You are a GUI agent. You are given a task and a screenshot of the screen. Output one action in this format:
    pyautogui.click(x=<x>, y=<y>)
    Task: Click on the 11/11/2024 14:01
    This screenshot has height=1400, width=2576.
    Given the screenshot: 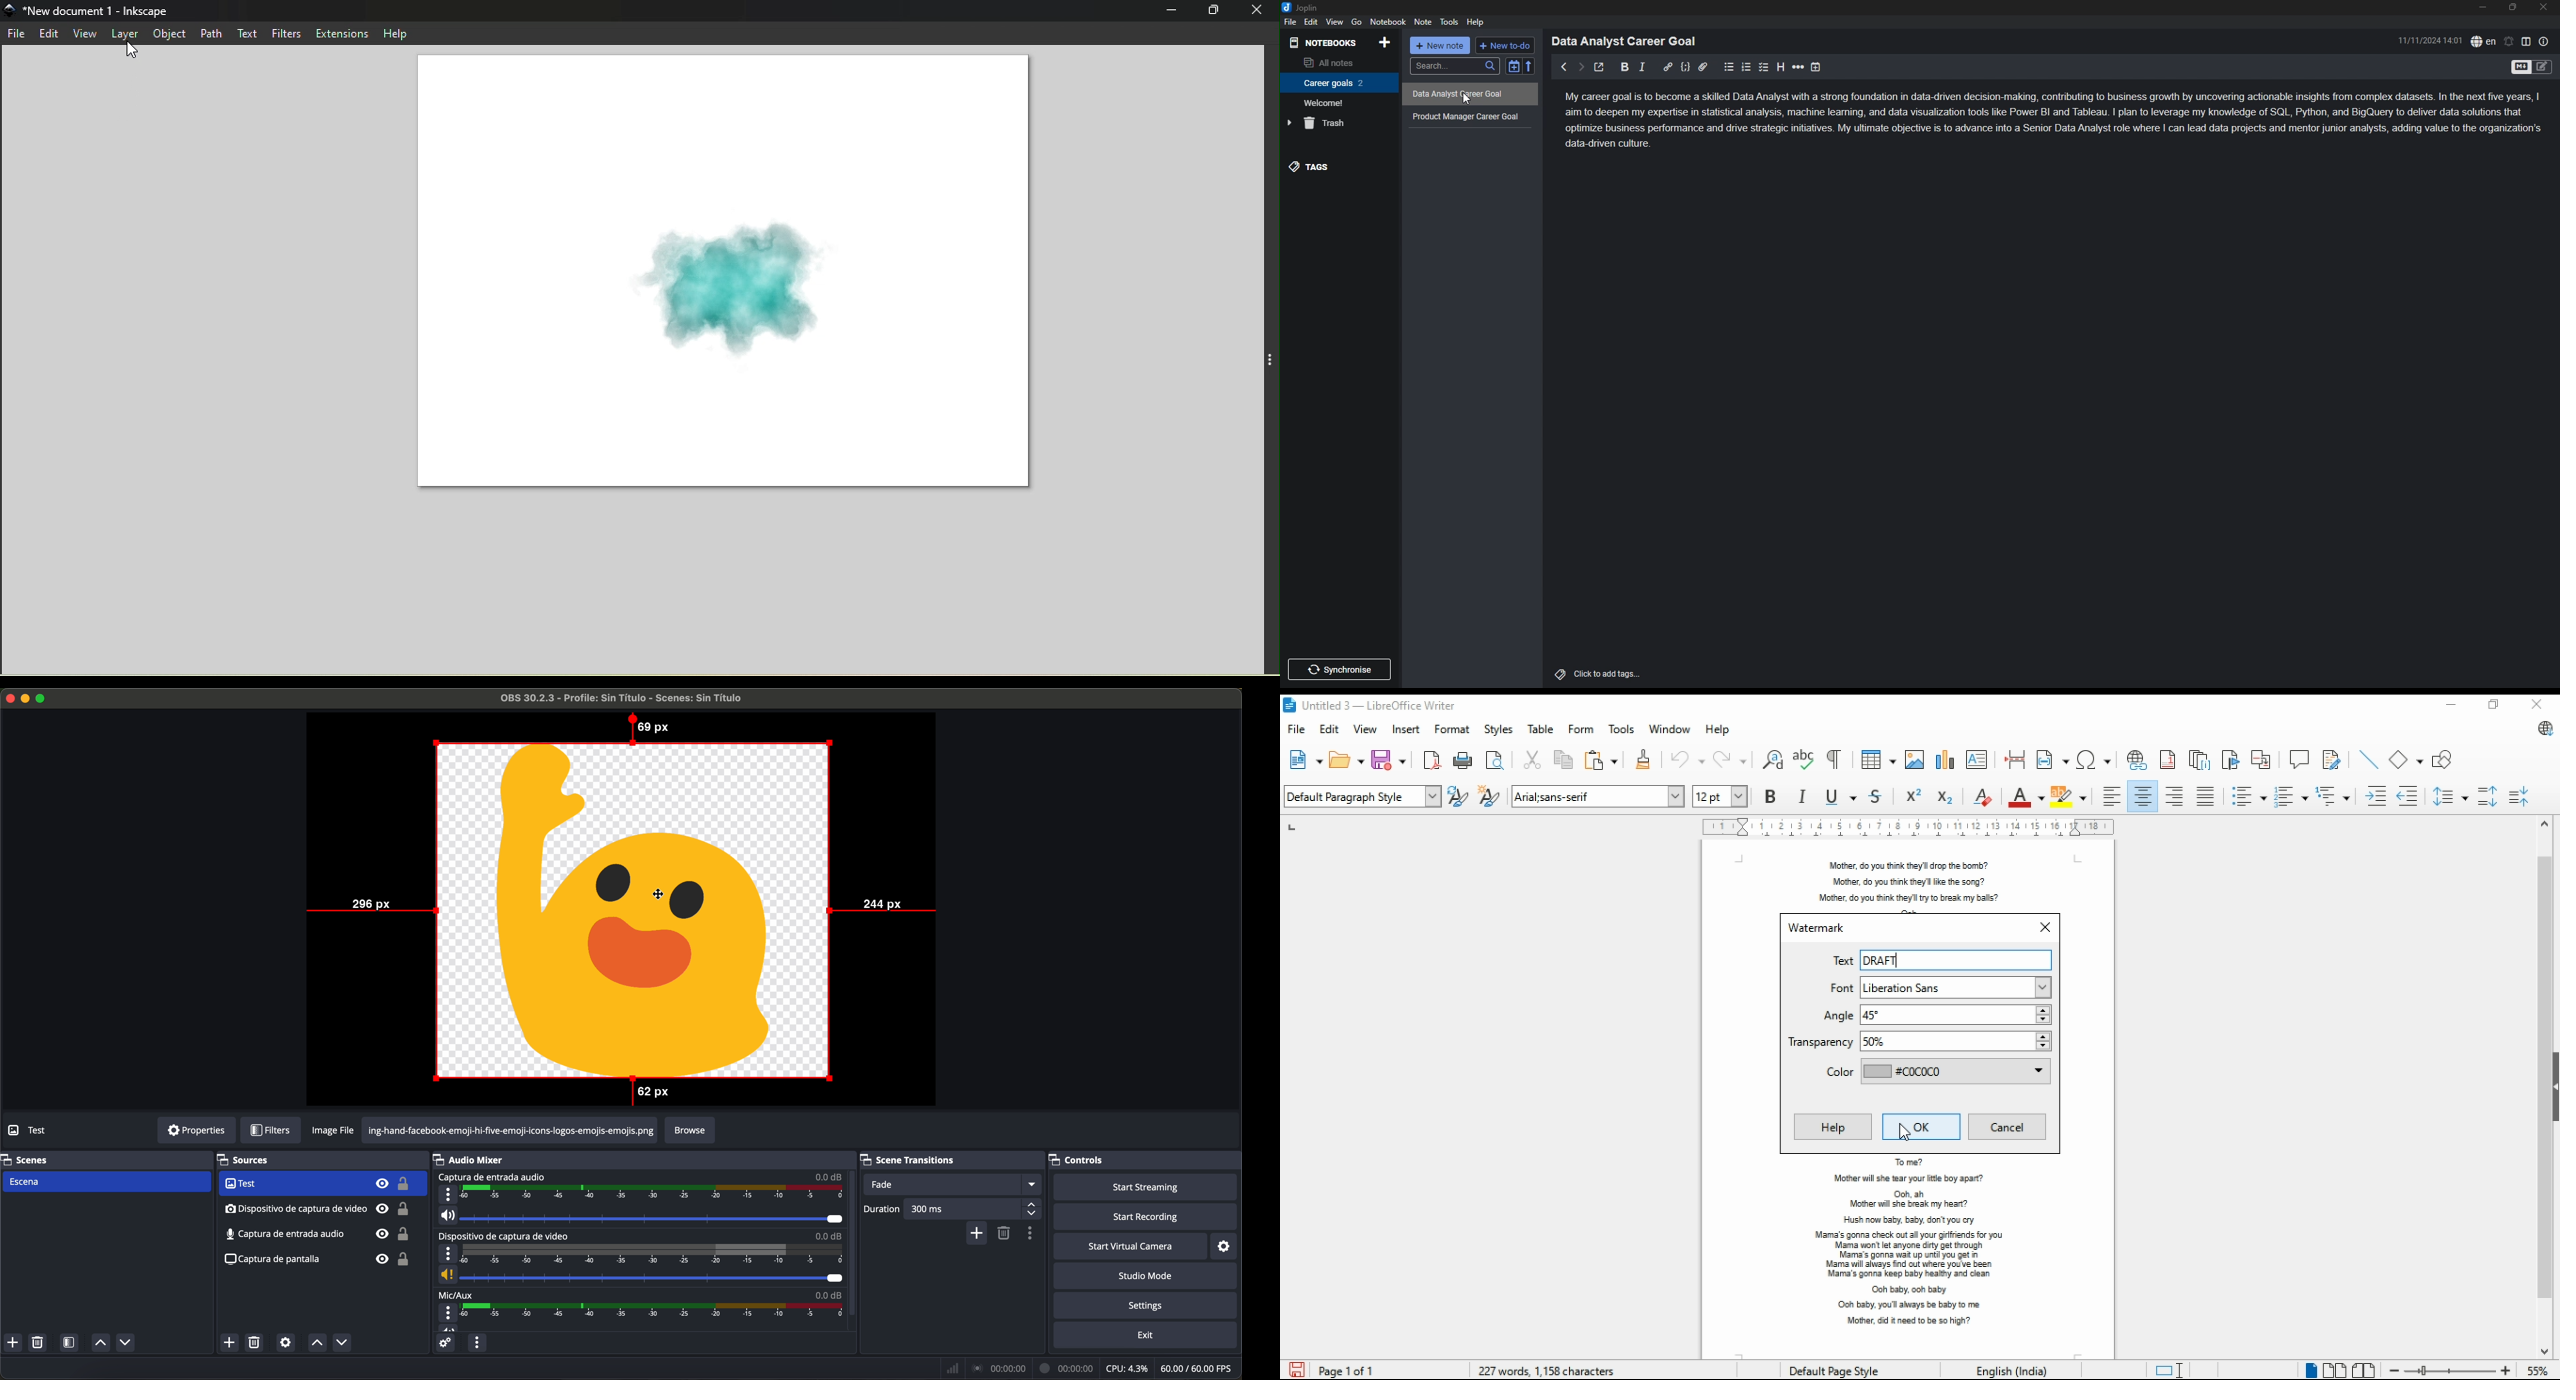 What is the action you would take?
    pyautogui.click(x=2431, y=40)
    